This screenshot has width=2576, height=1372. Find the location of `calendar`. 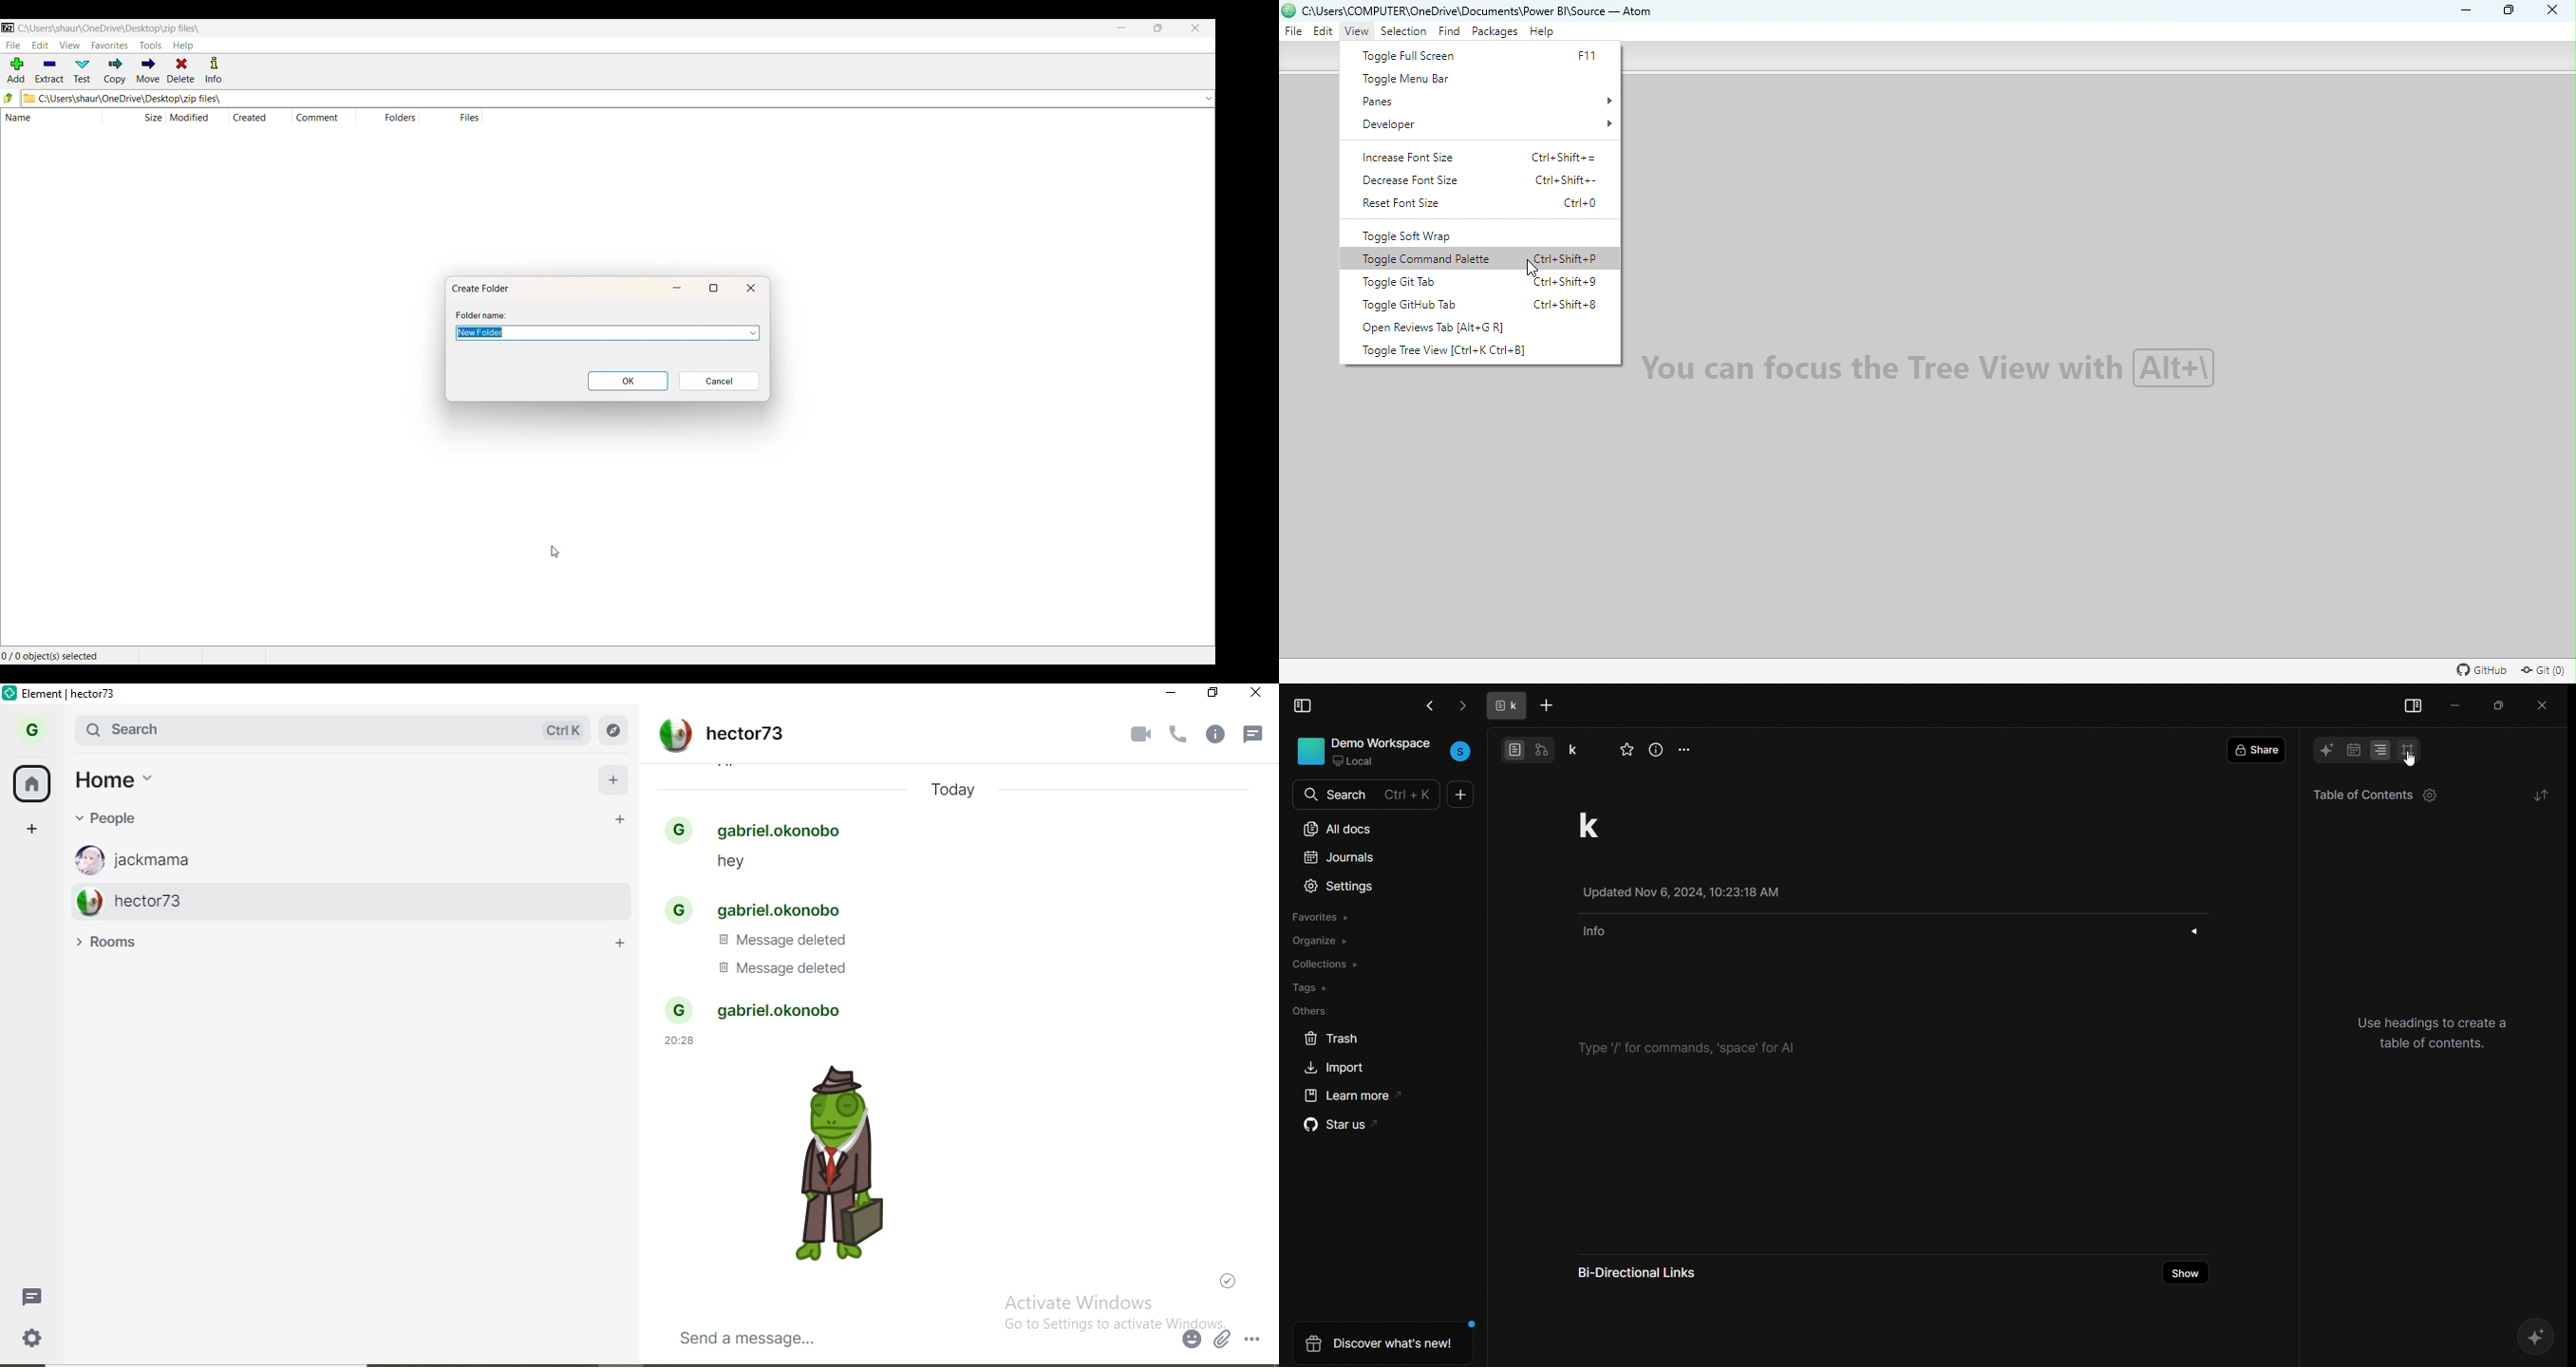

calendar is located at coordinates (2354, 749).